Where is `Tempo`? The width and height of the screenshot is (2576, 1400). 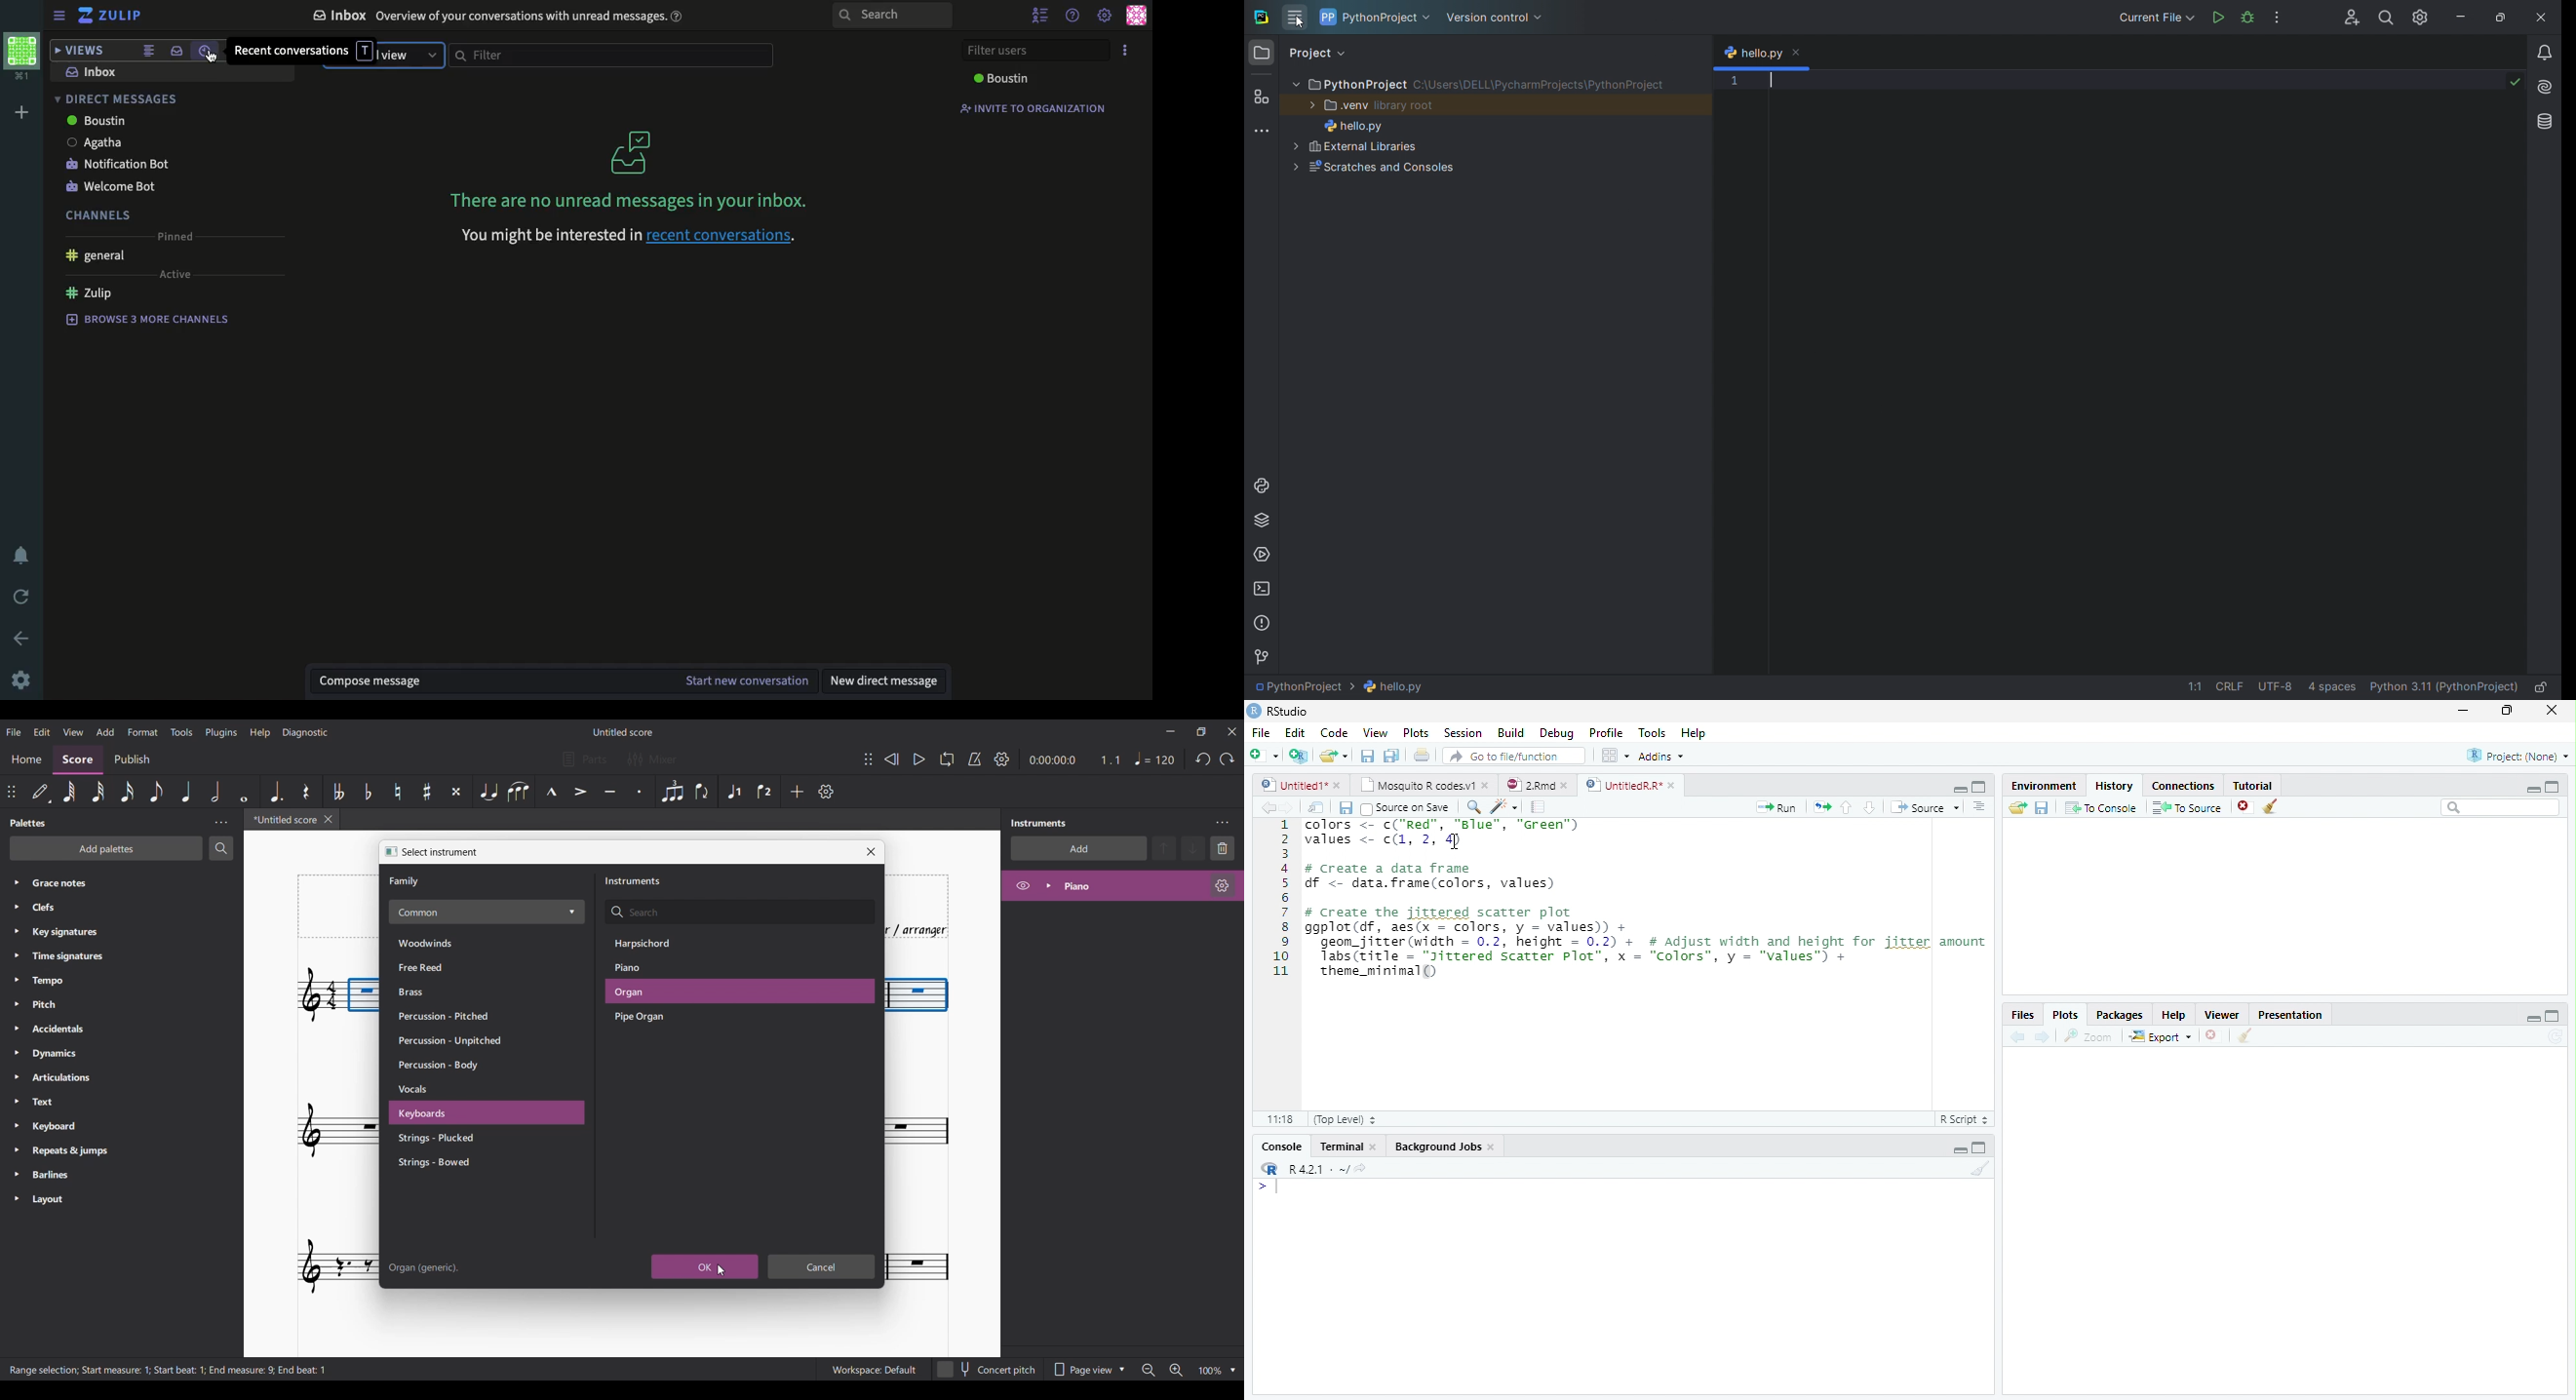 Tempo is located at coordinates (73, 981).